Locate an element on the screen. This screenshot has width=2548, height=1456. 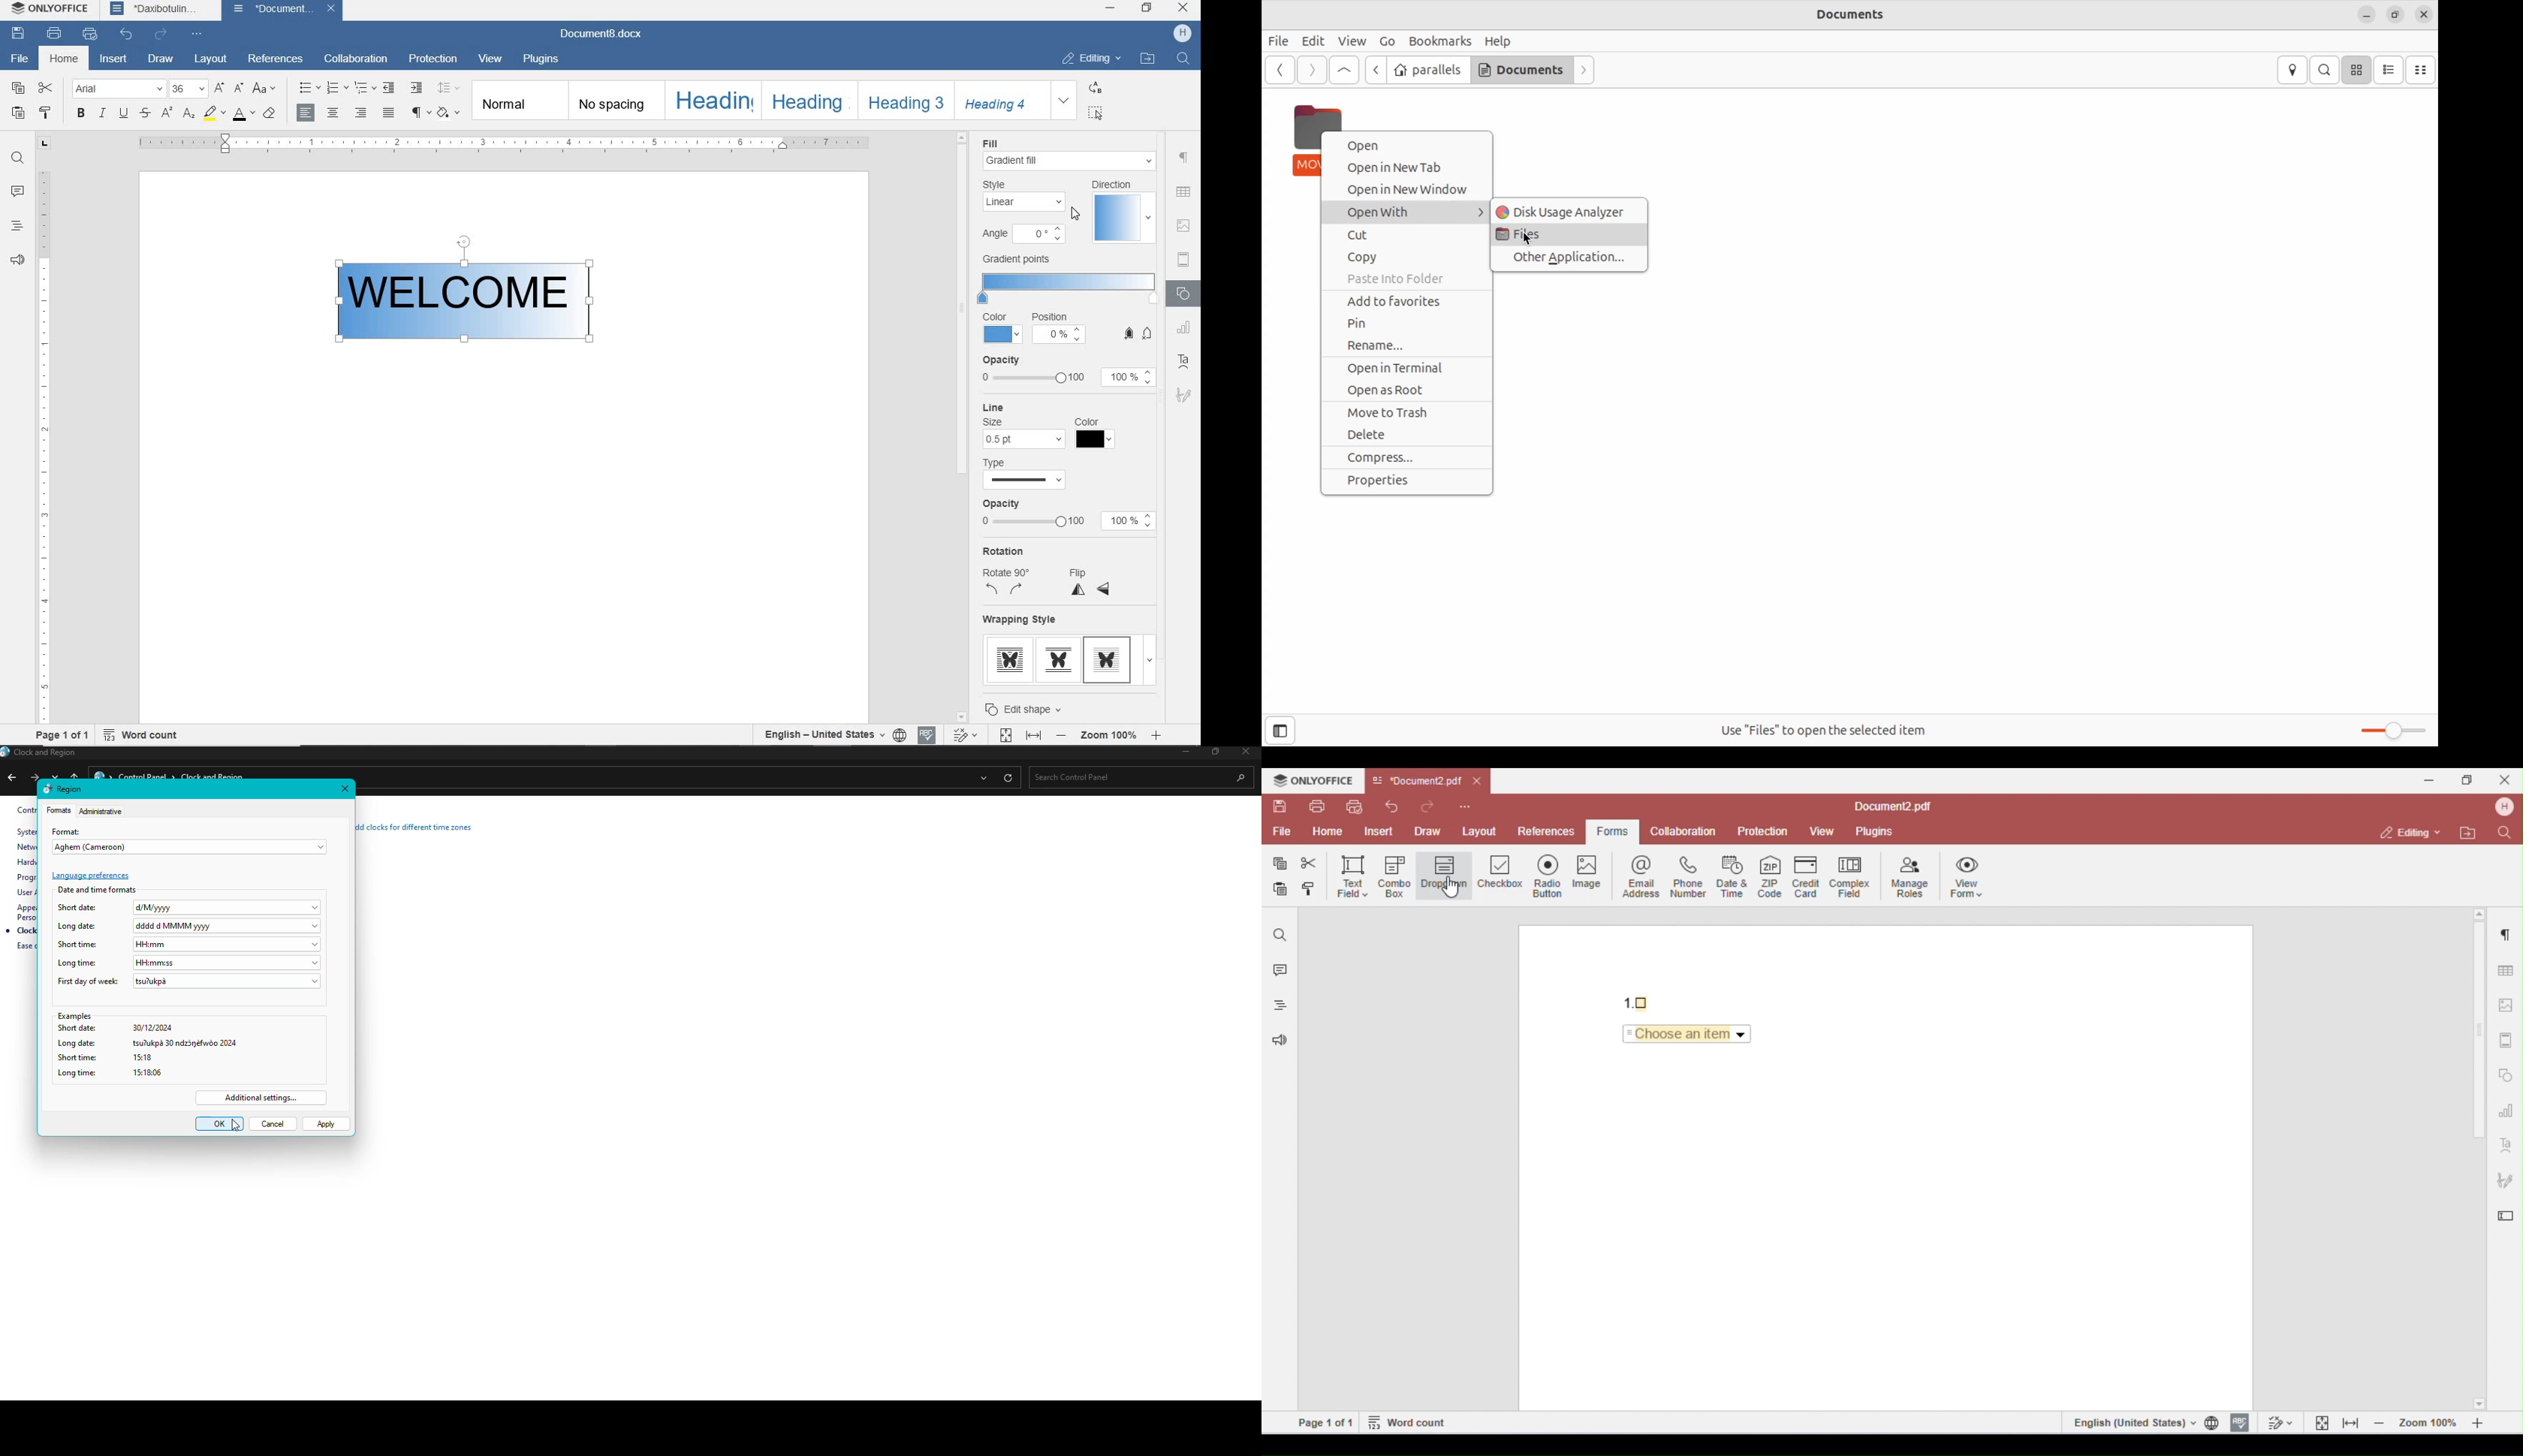
ALIGN RIGHT is located at coordinates (361, 112).